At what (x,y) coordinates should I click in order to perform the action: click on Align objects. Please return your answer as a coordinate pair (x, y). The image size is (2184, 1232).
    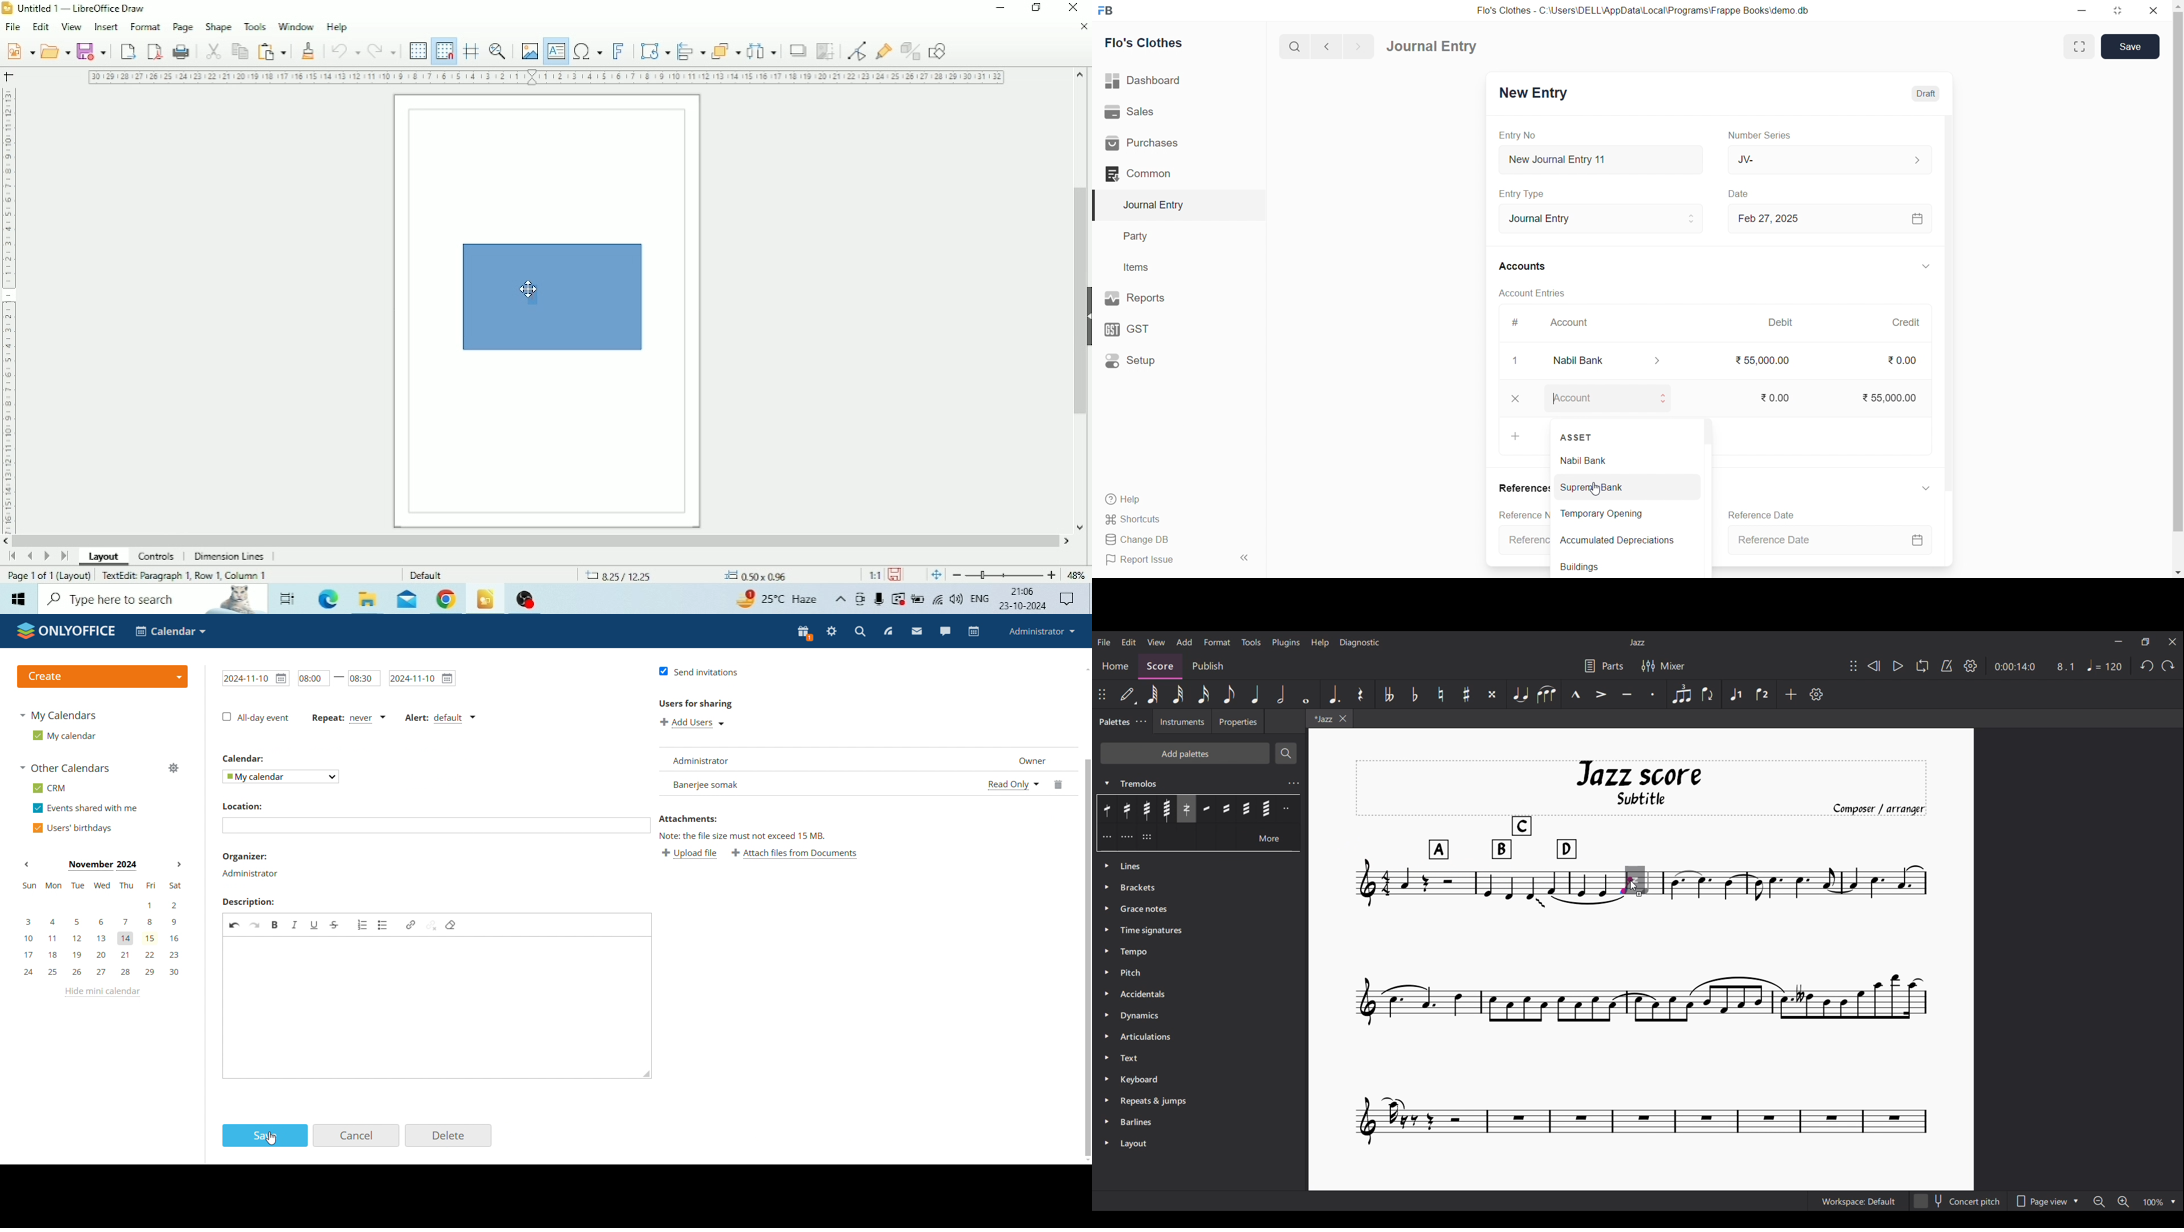
    Looking at the image, I should click on (690, 51).